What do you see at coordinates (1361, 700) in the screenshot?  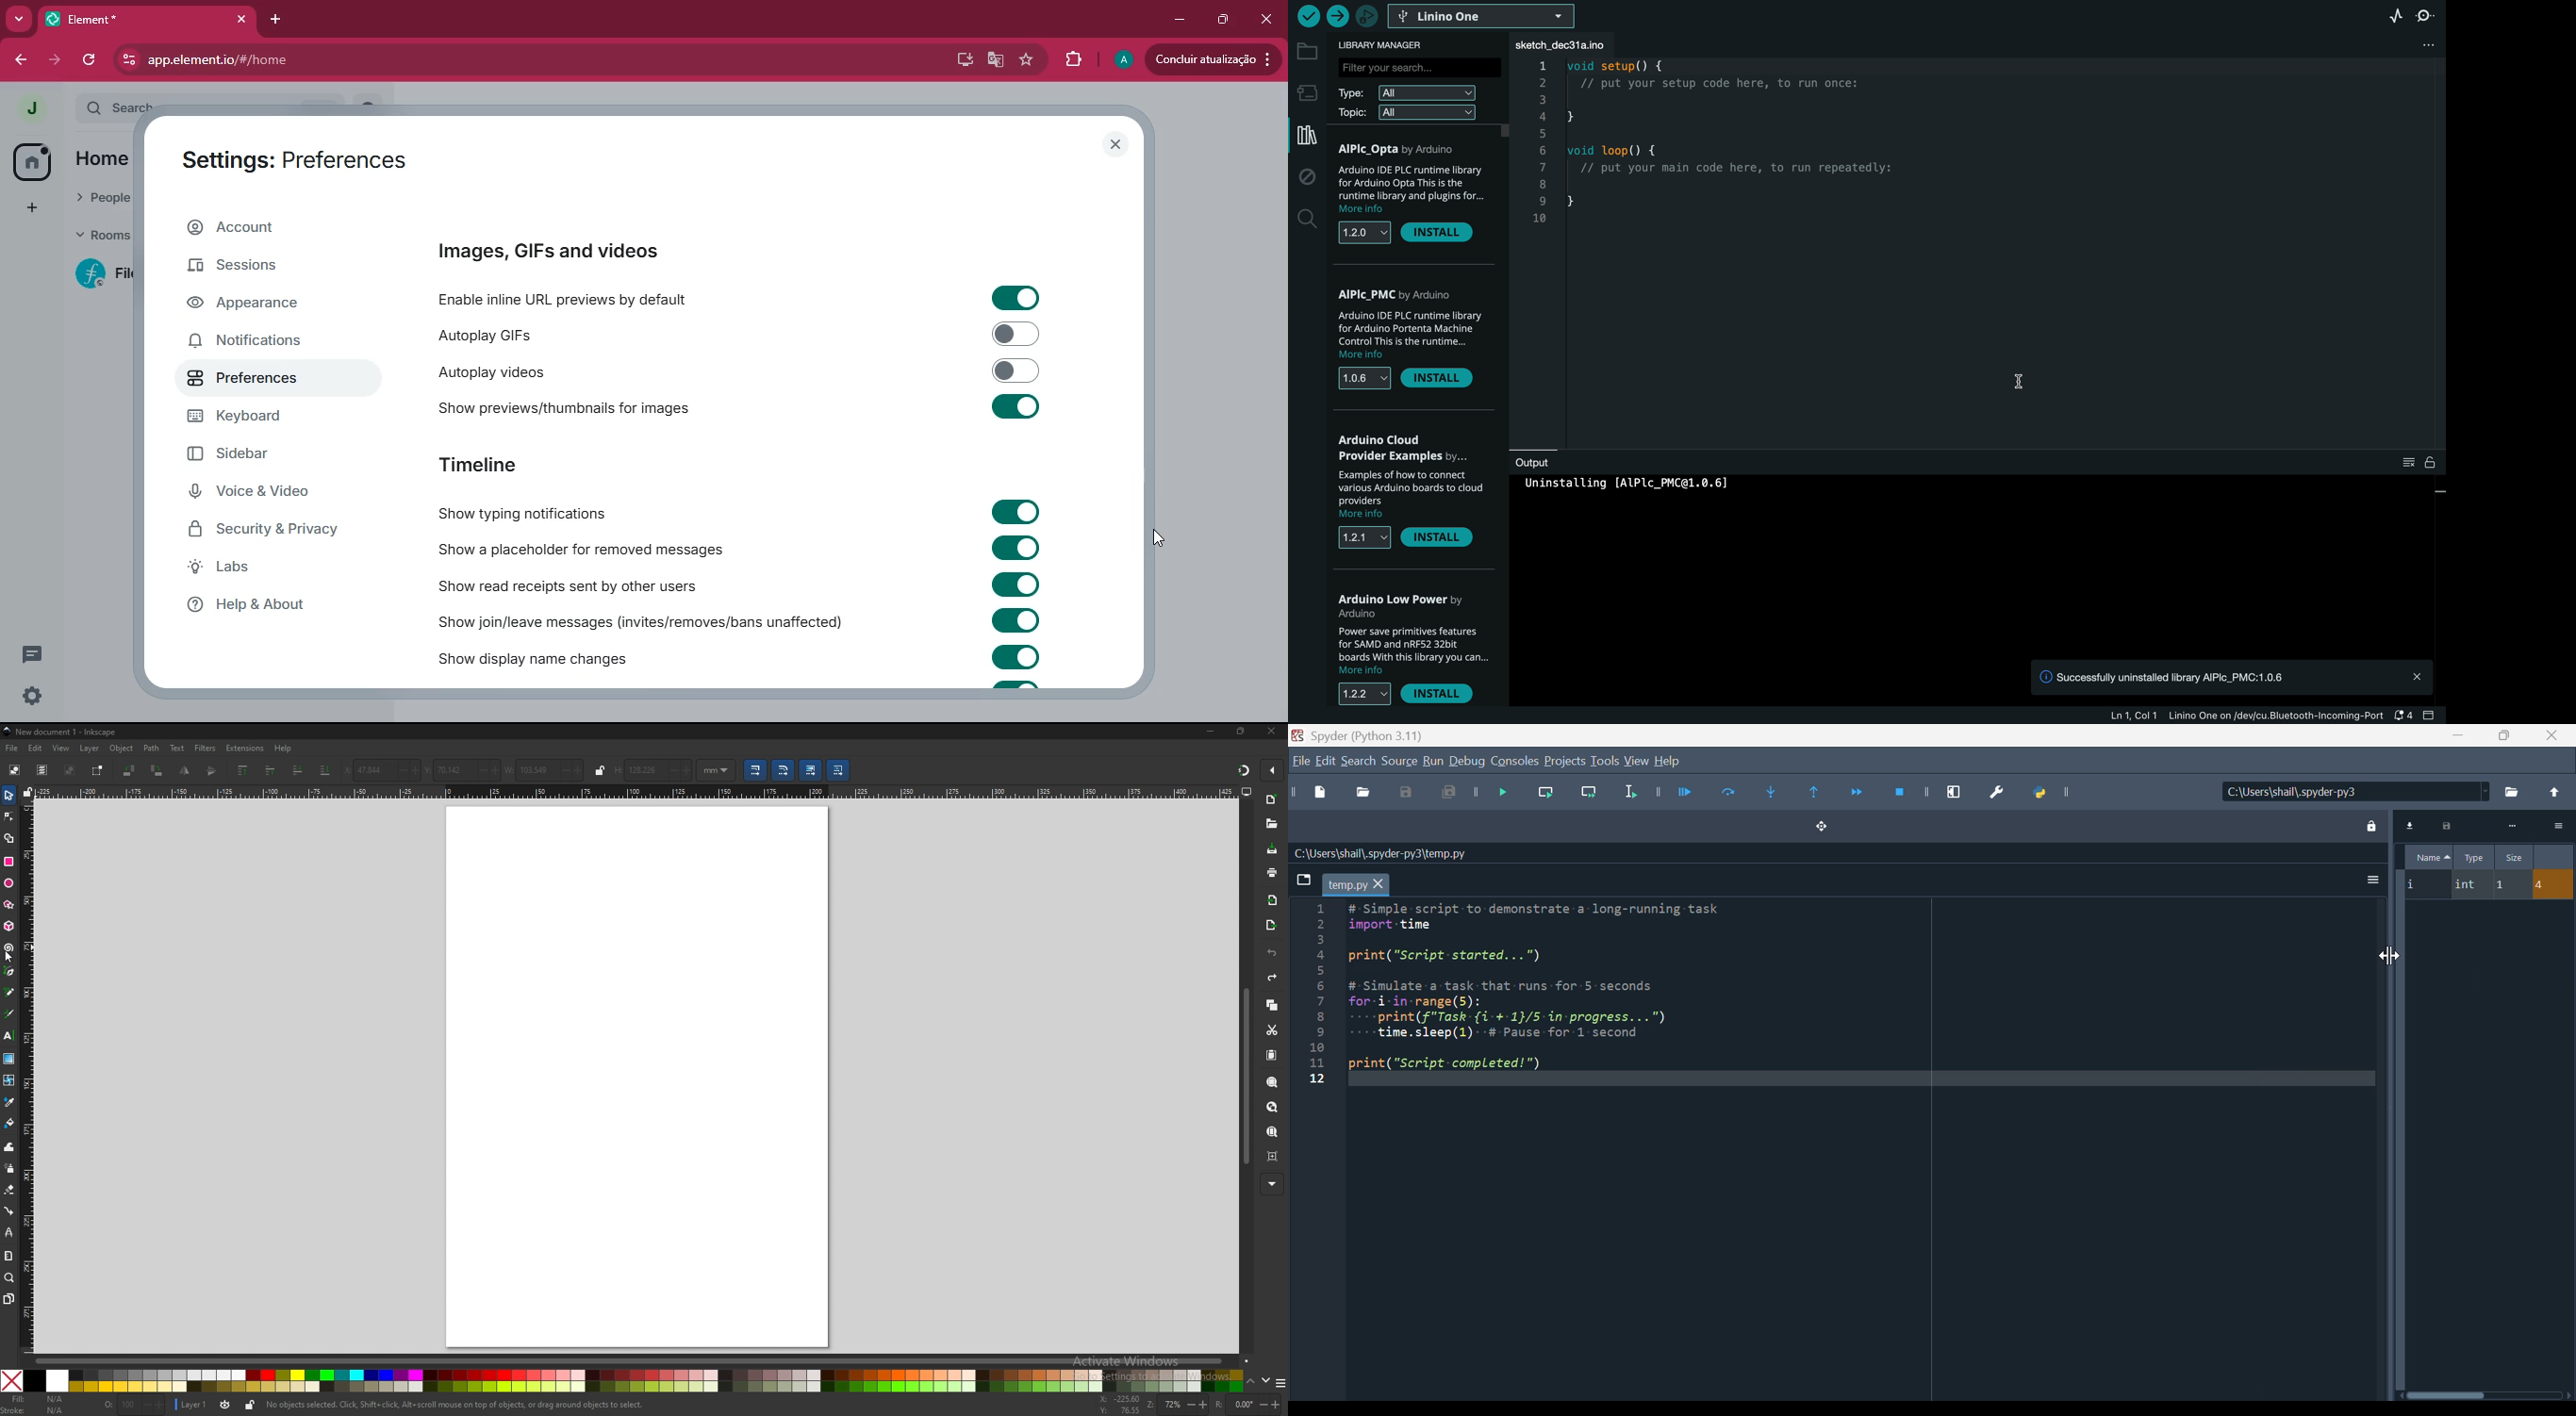 I see `versions` at bounding box center [1361, 700].